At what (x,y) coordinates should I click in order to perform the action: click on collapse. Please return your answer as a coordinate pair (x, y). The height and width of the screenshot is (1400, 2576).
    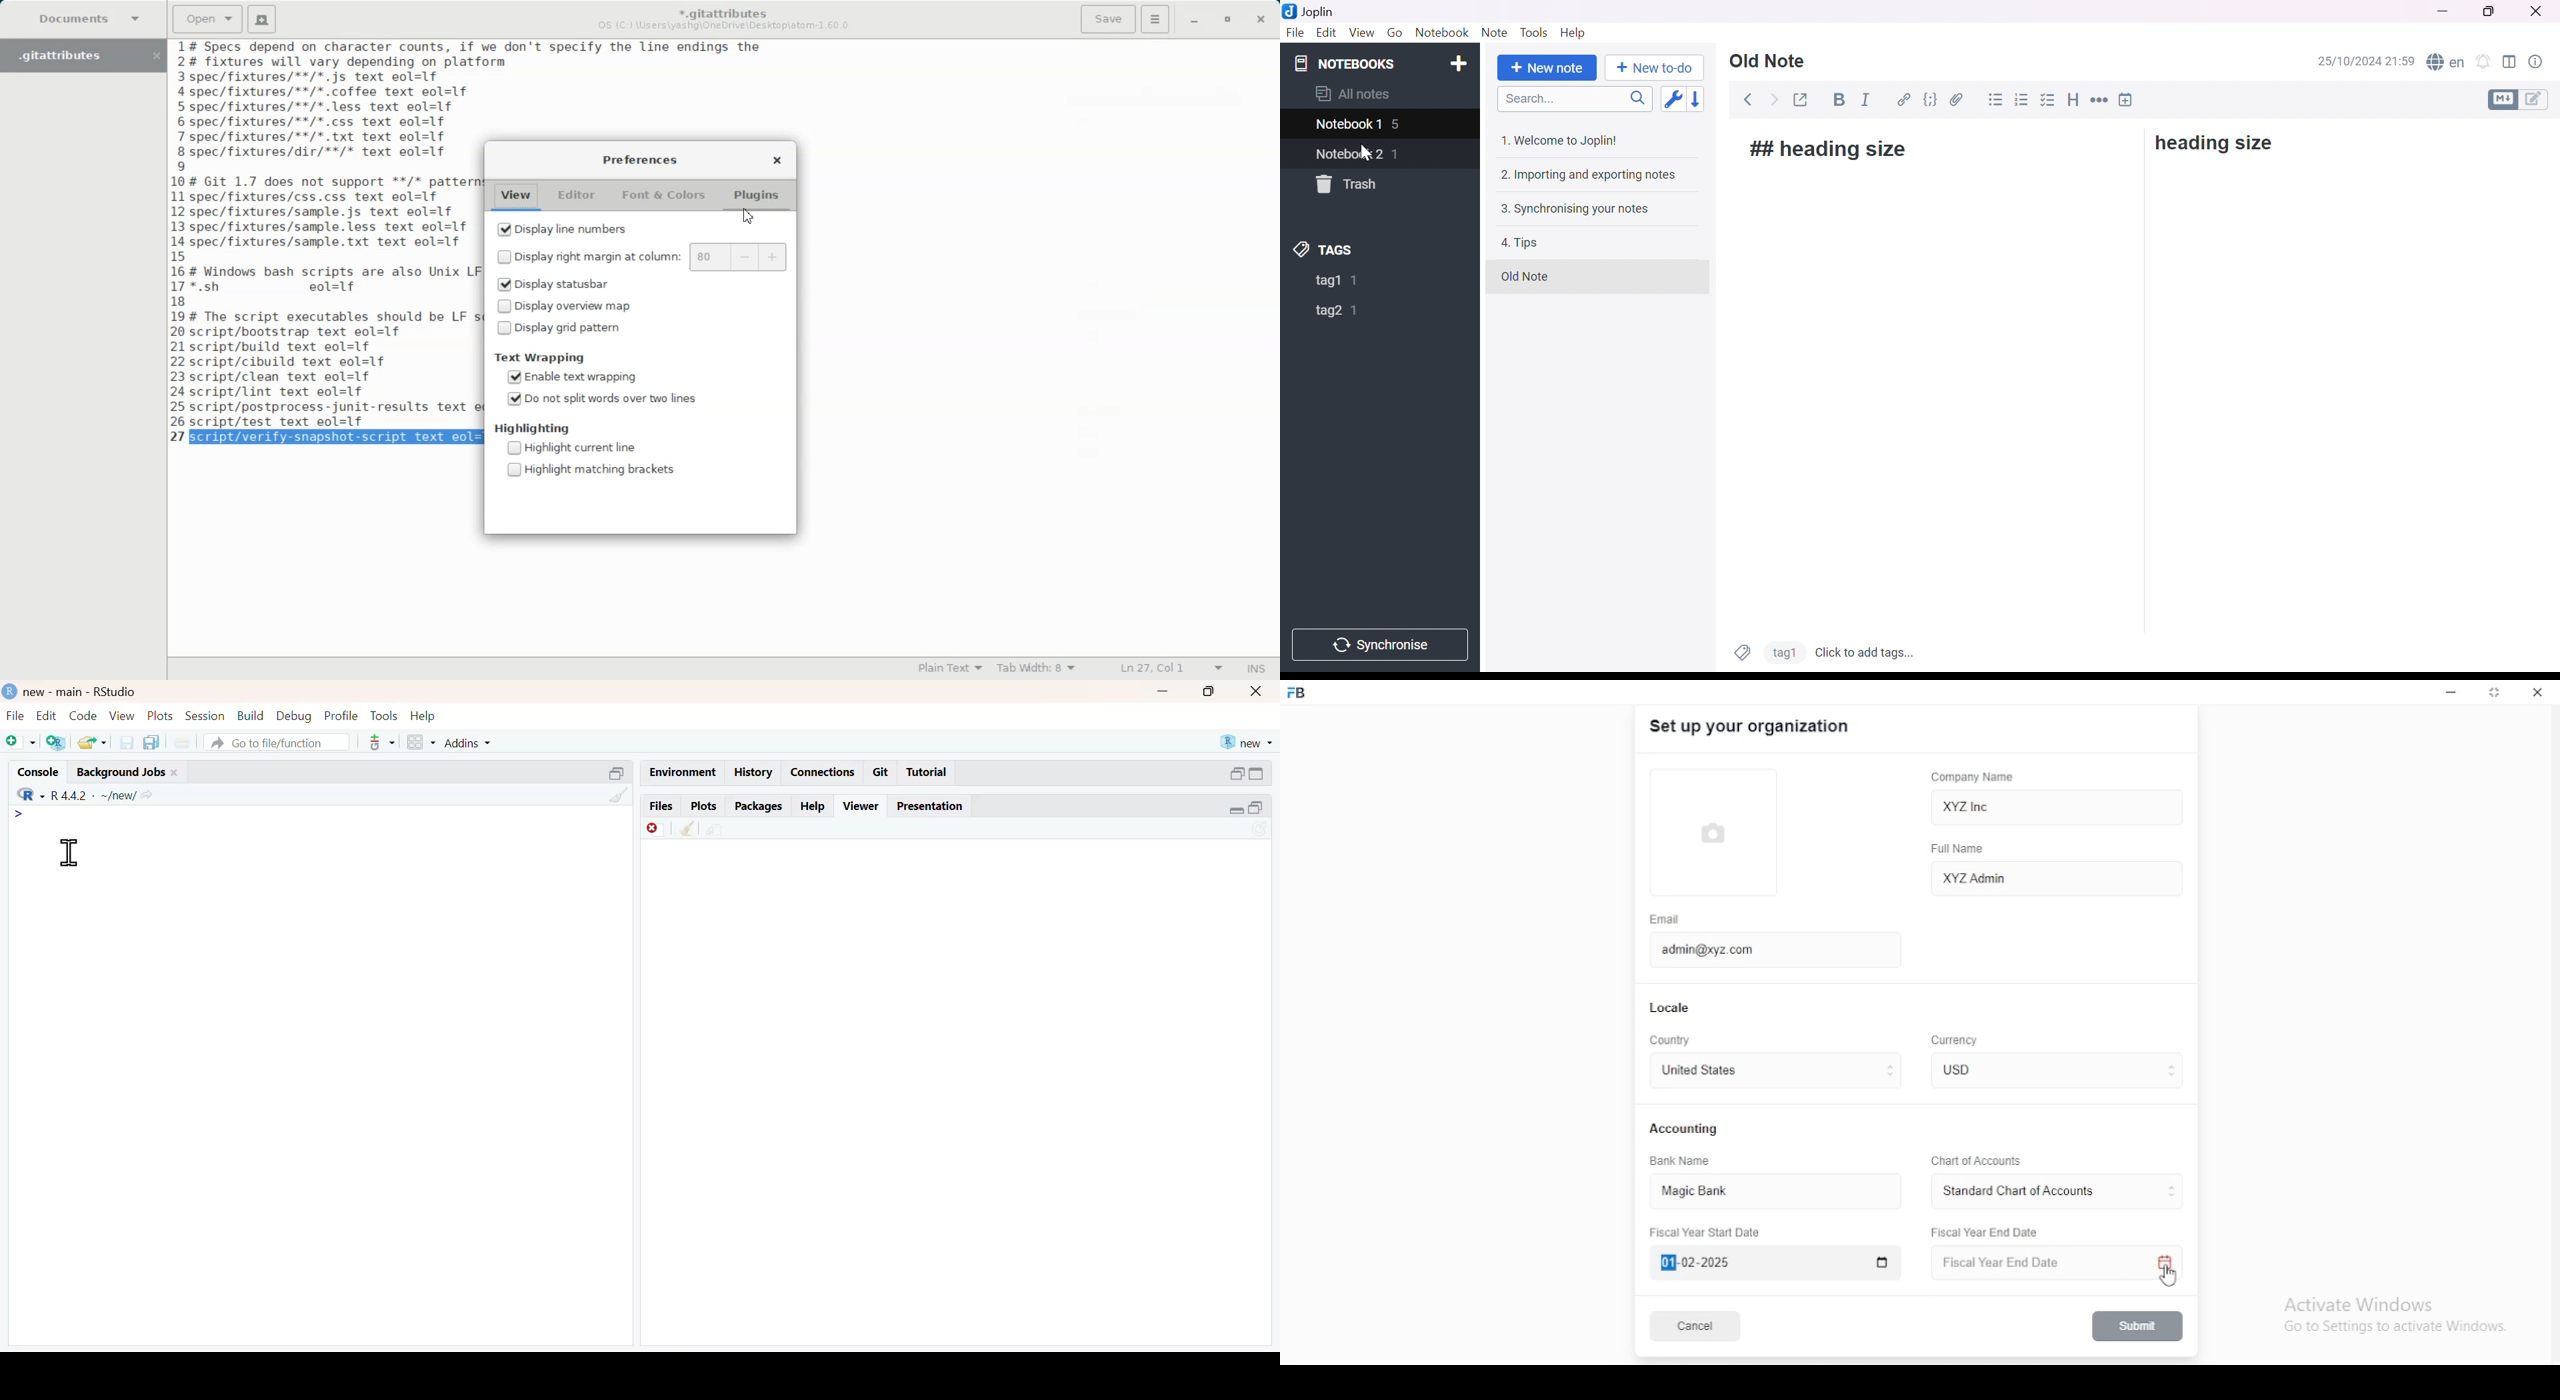
    Looking at the image, I should click on (1259, 775).